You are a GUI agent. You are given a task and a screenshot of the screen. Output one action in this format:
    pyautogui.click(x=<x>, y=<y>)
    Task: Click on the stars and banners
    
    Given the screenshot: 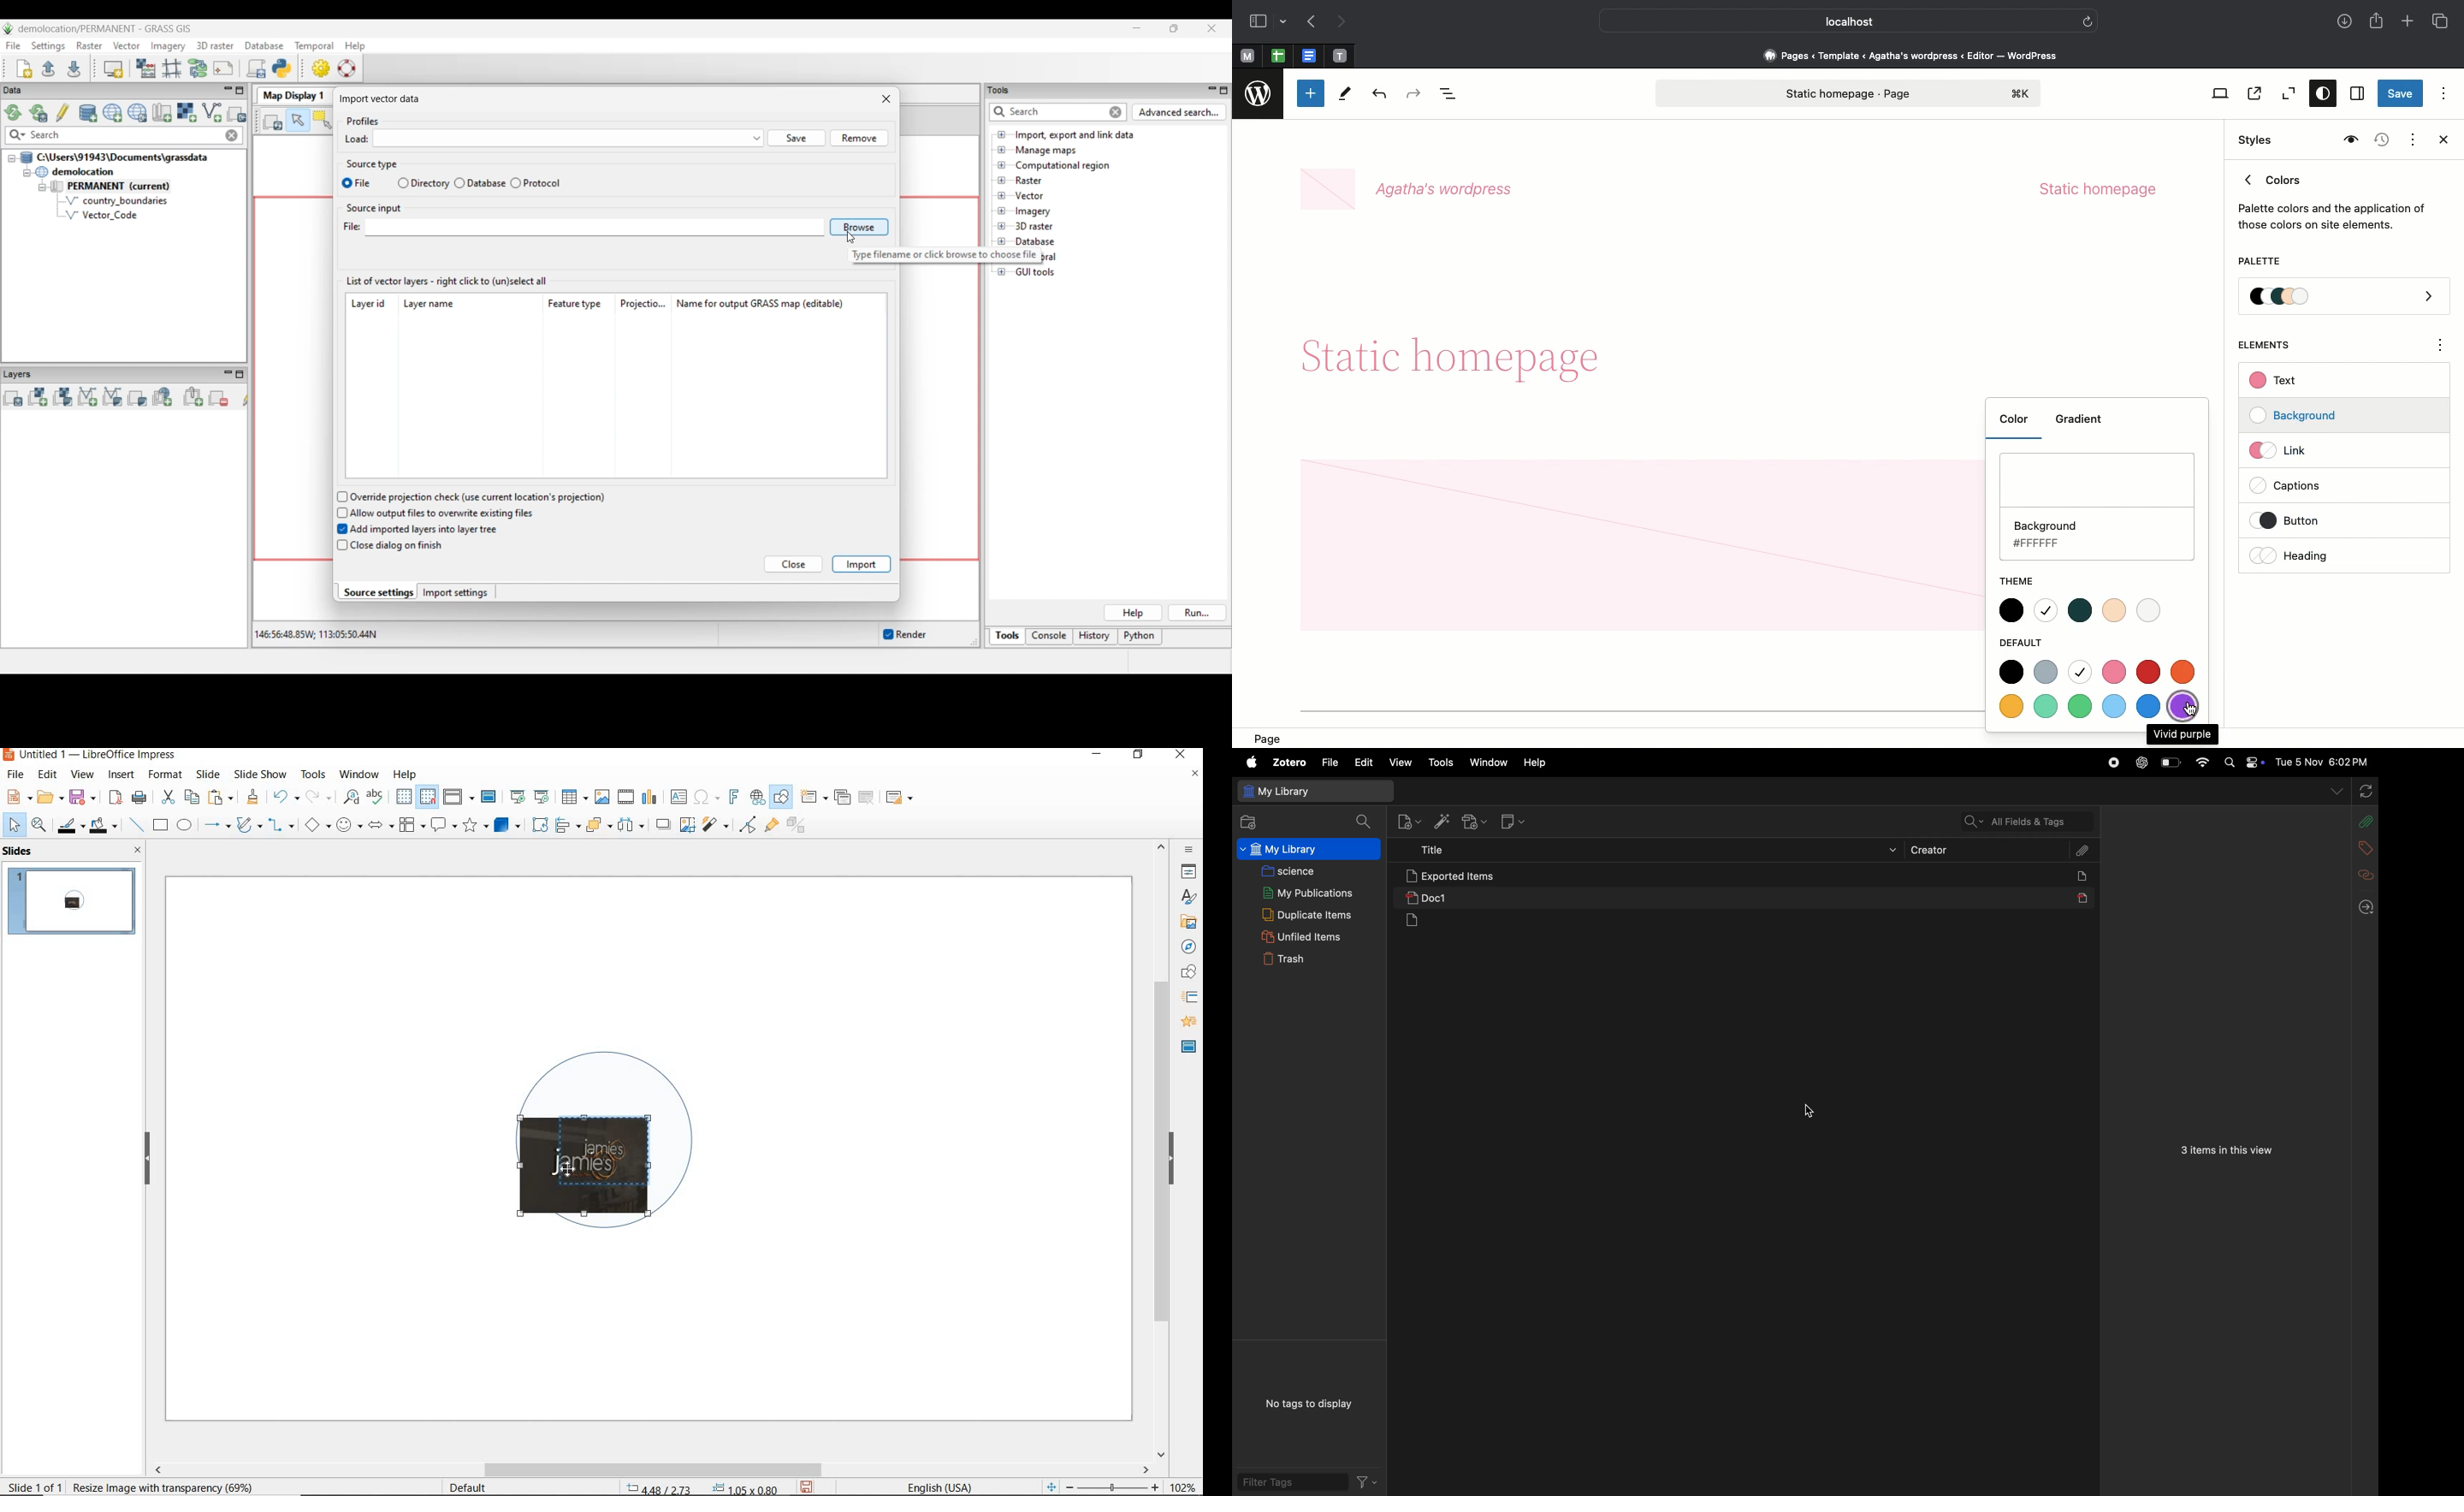 What is the action you would take?
    pyautogui.click(x=475, y=827)
    